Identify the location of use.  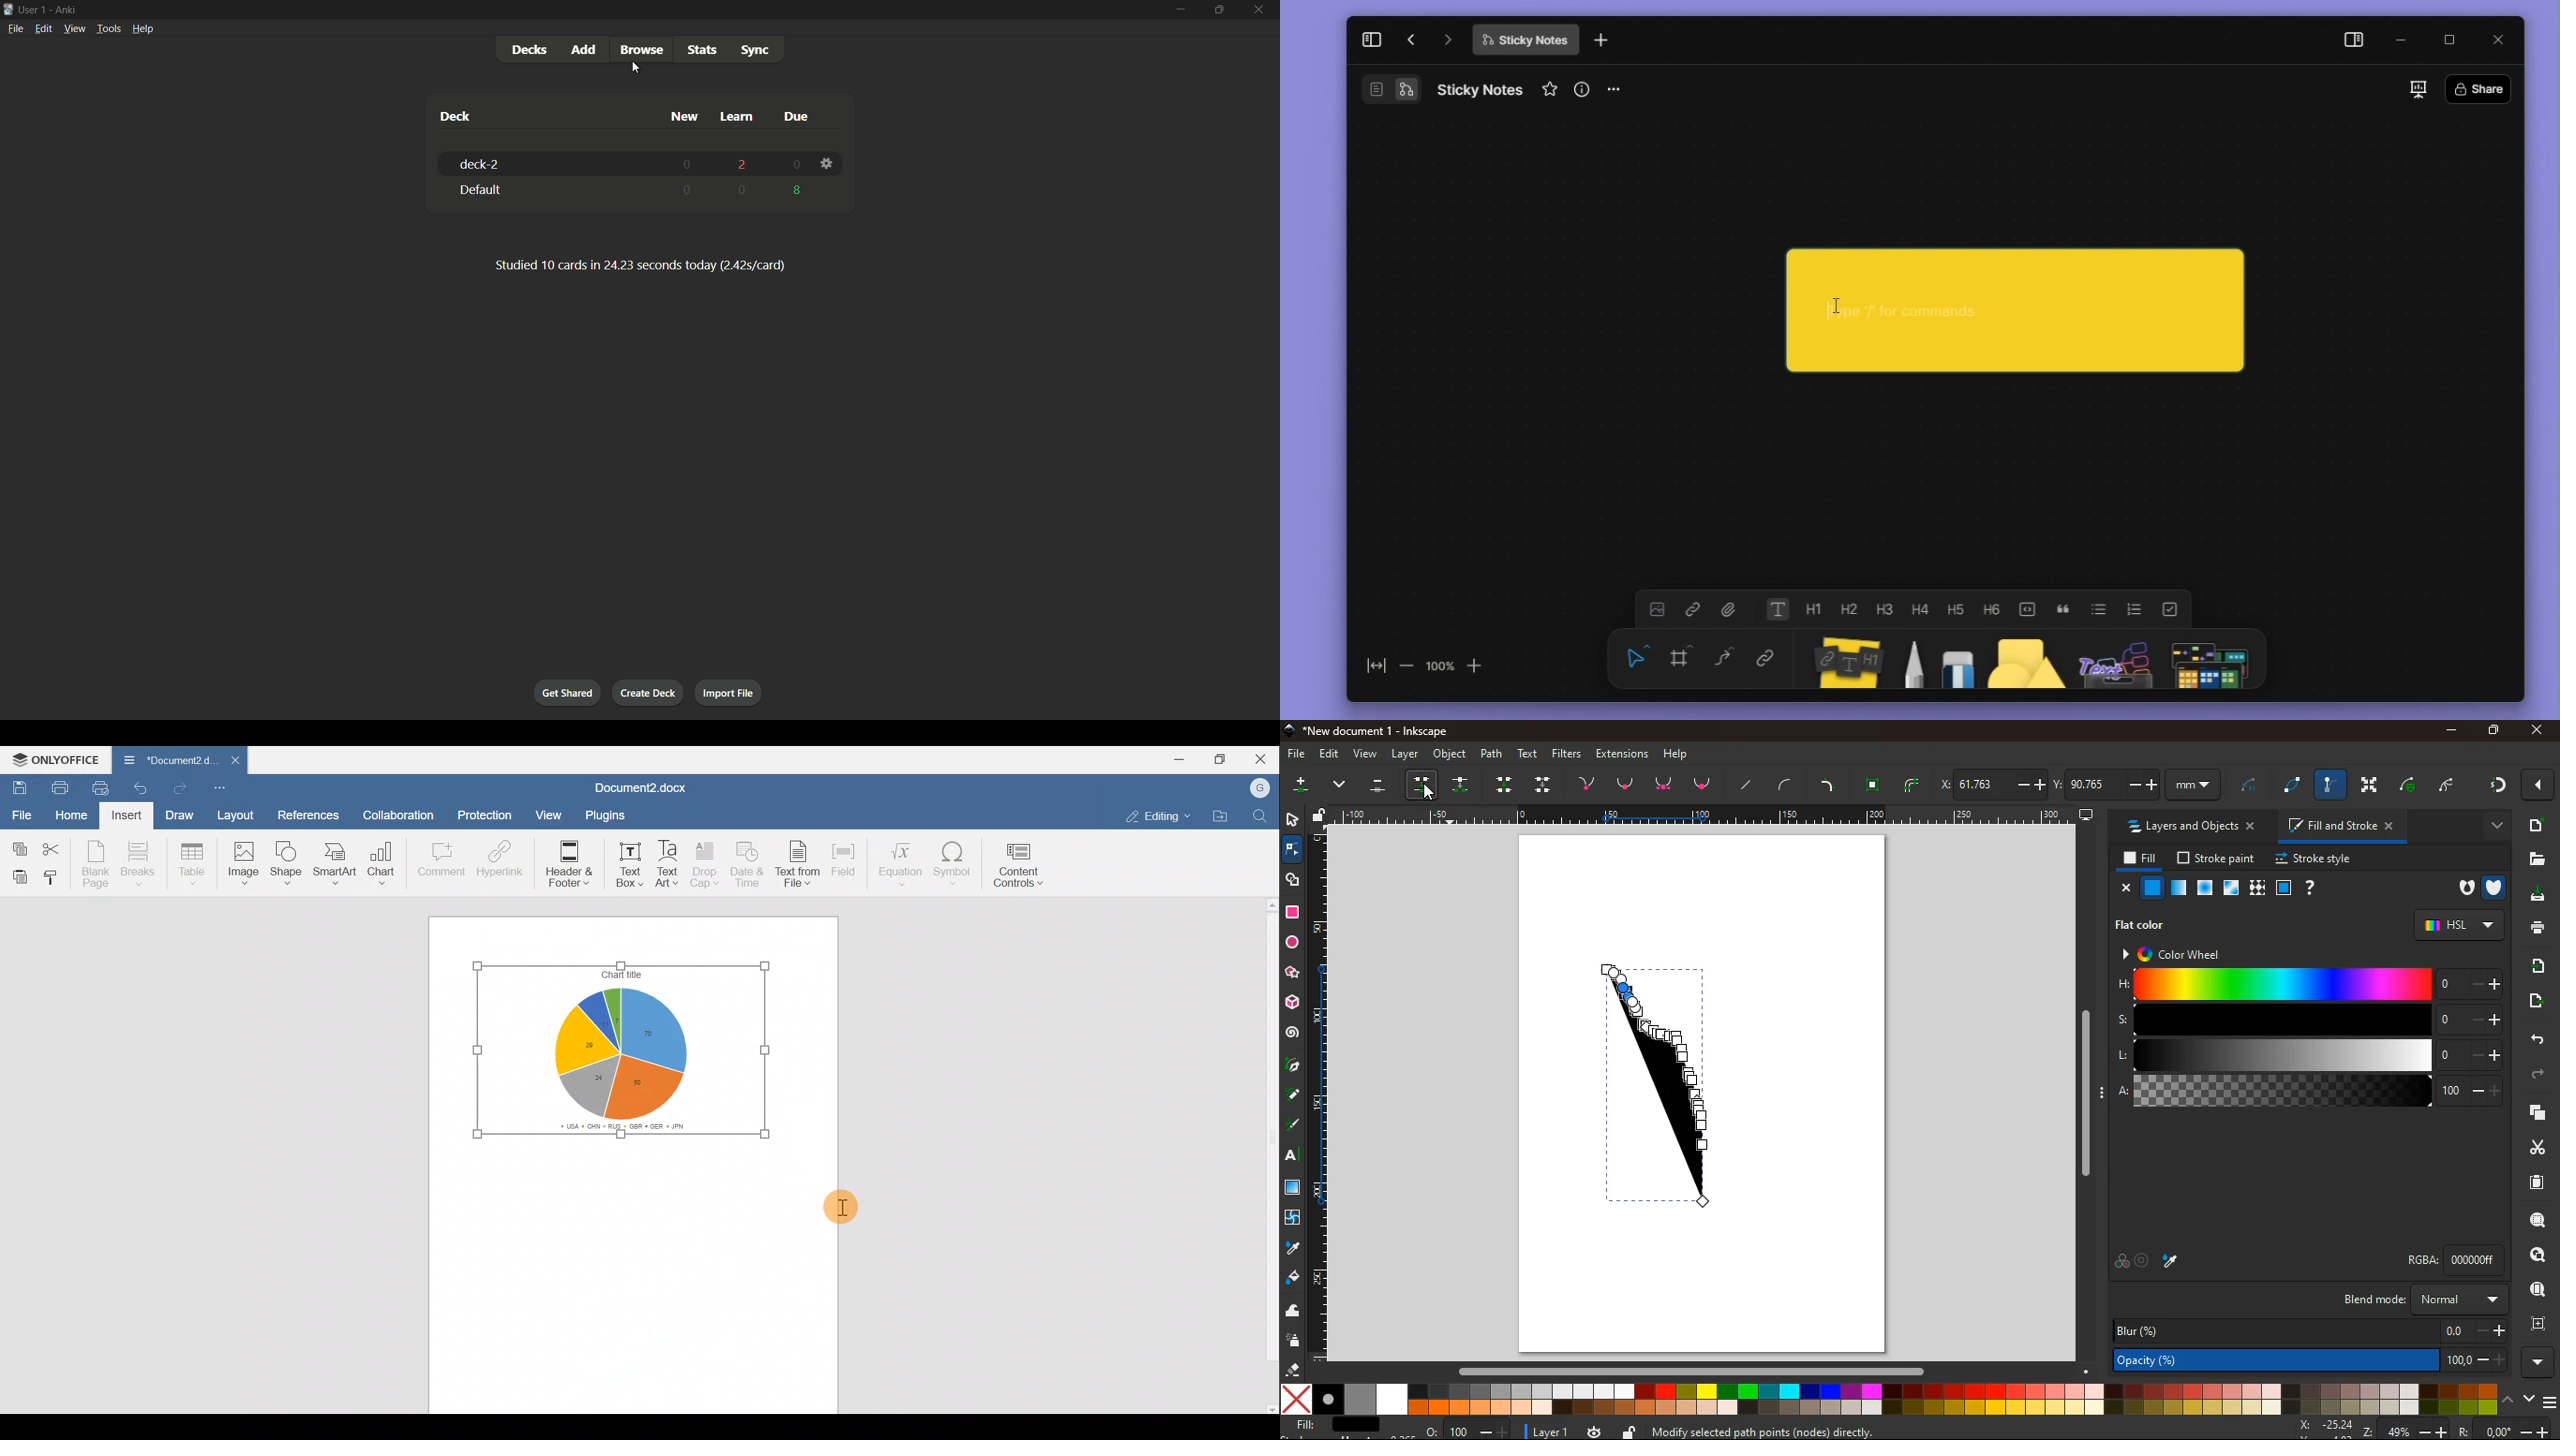
(2538, 1291).